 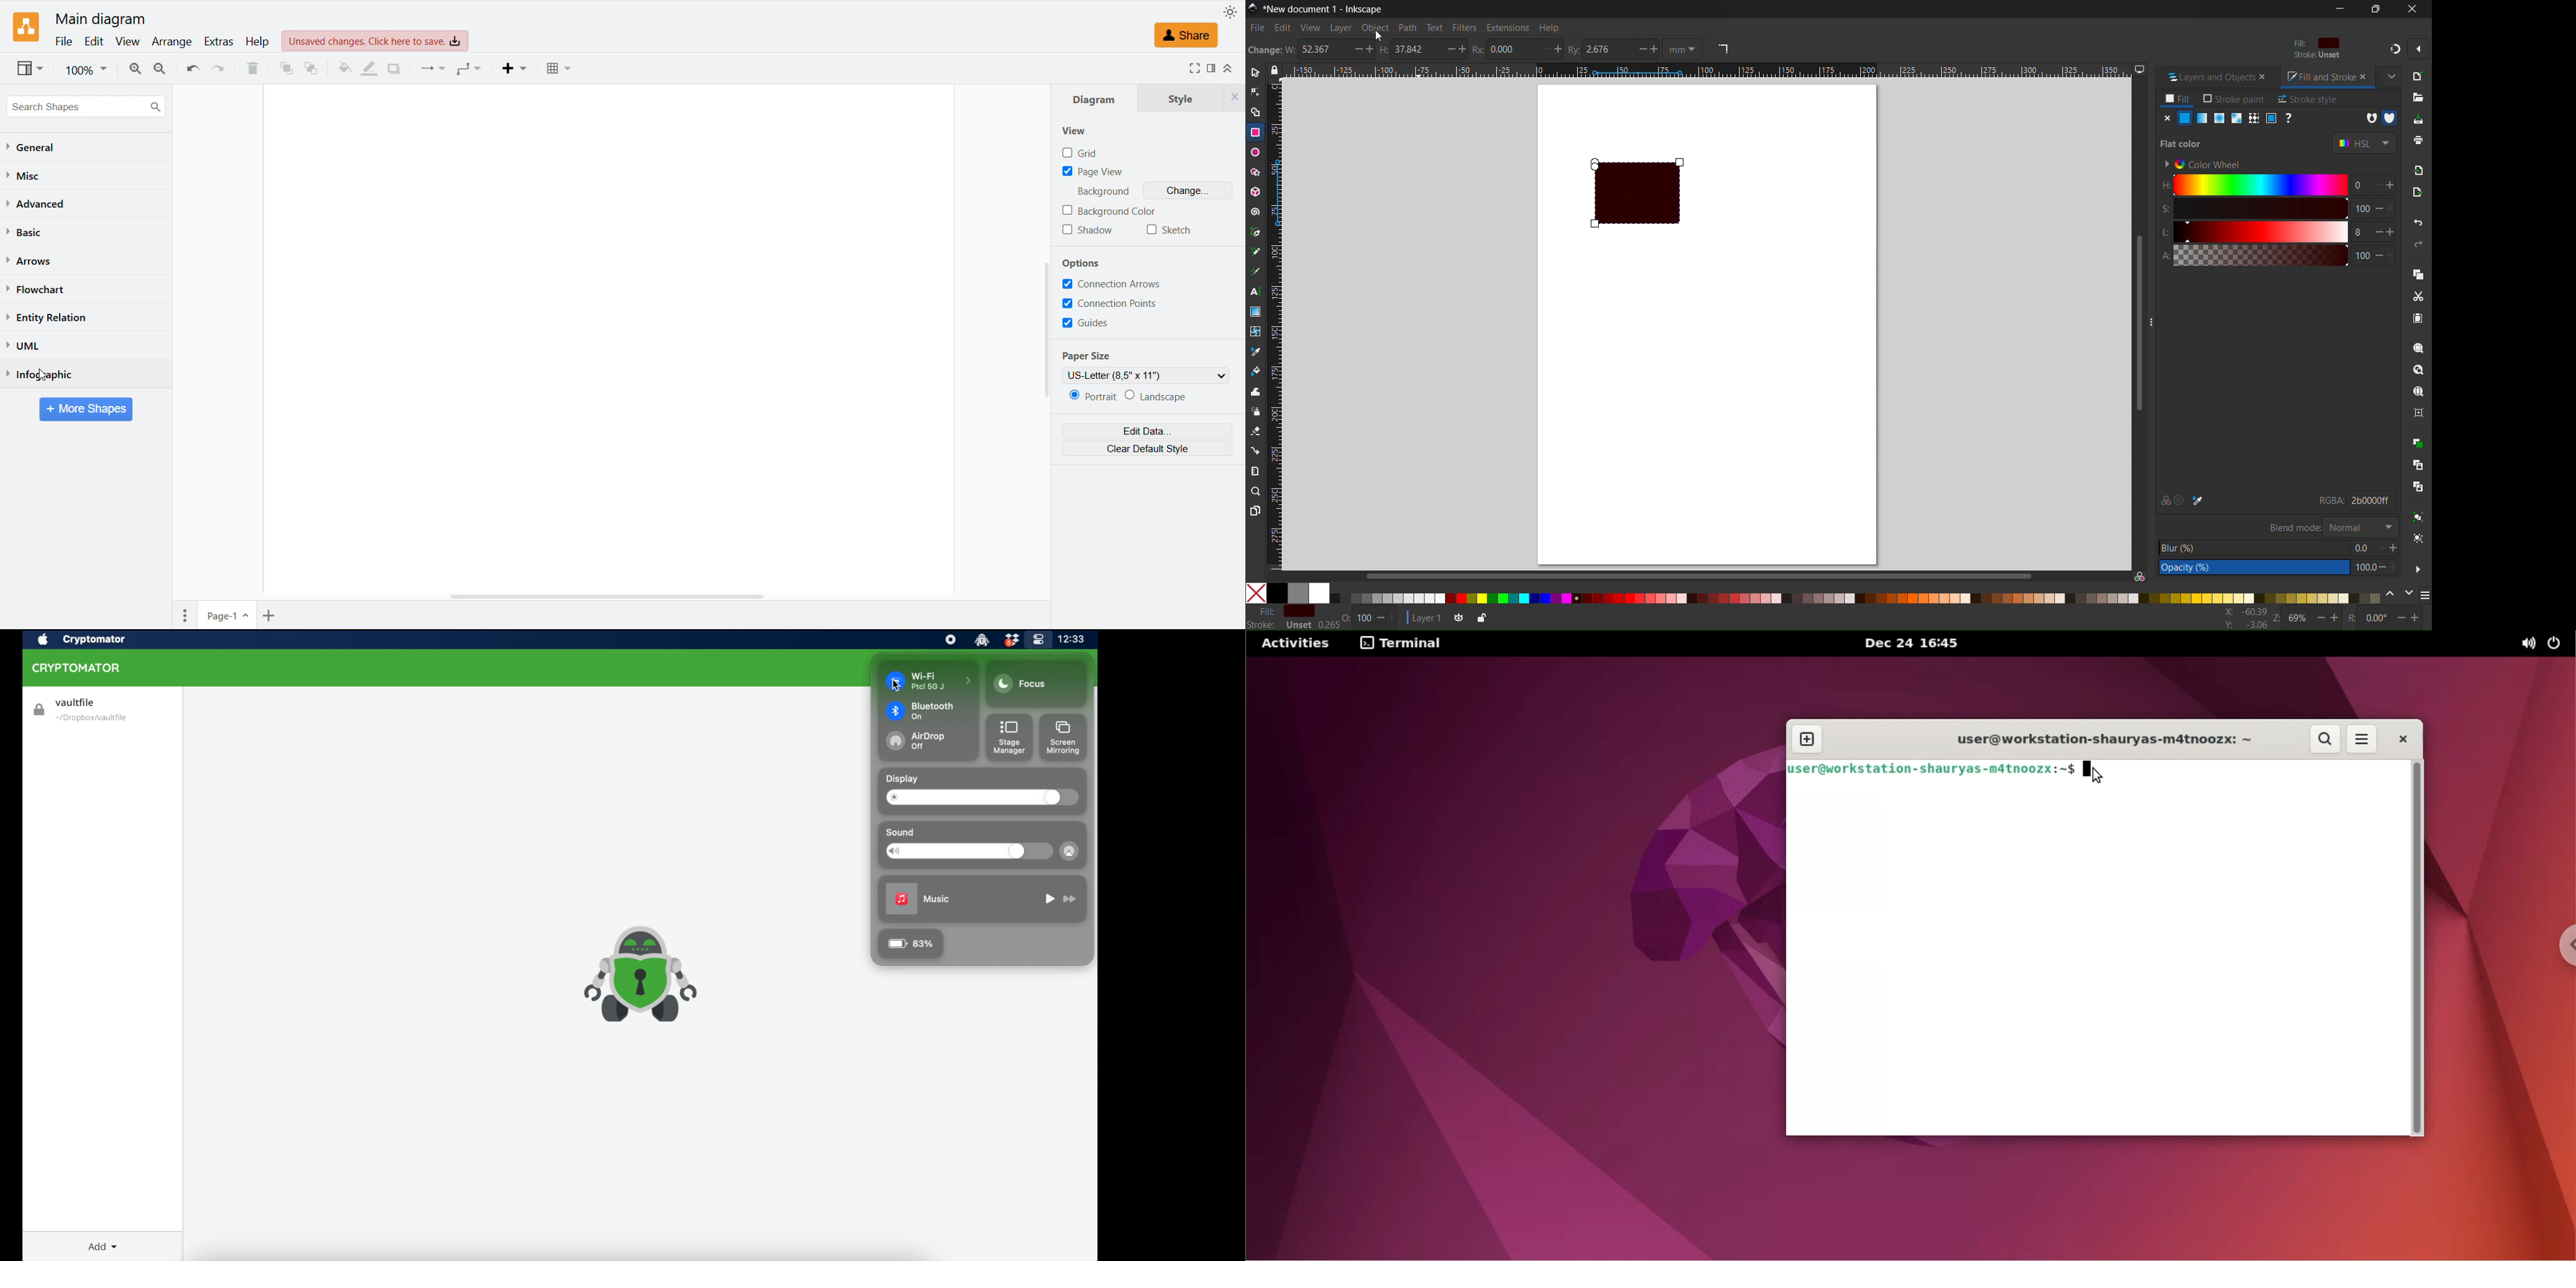 What do you see at coordinates (128, 42) in the screenshot?
I see `view ` at bounding box center [128, 42].